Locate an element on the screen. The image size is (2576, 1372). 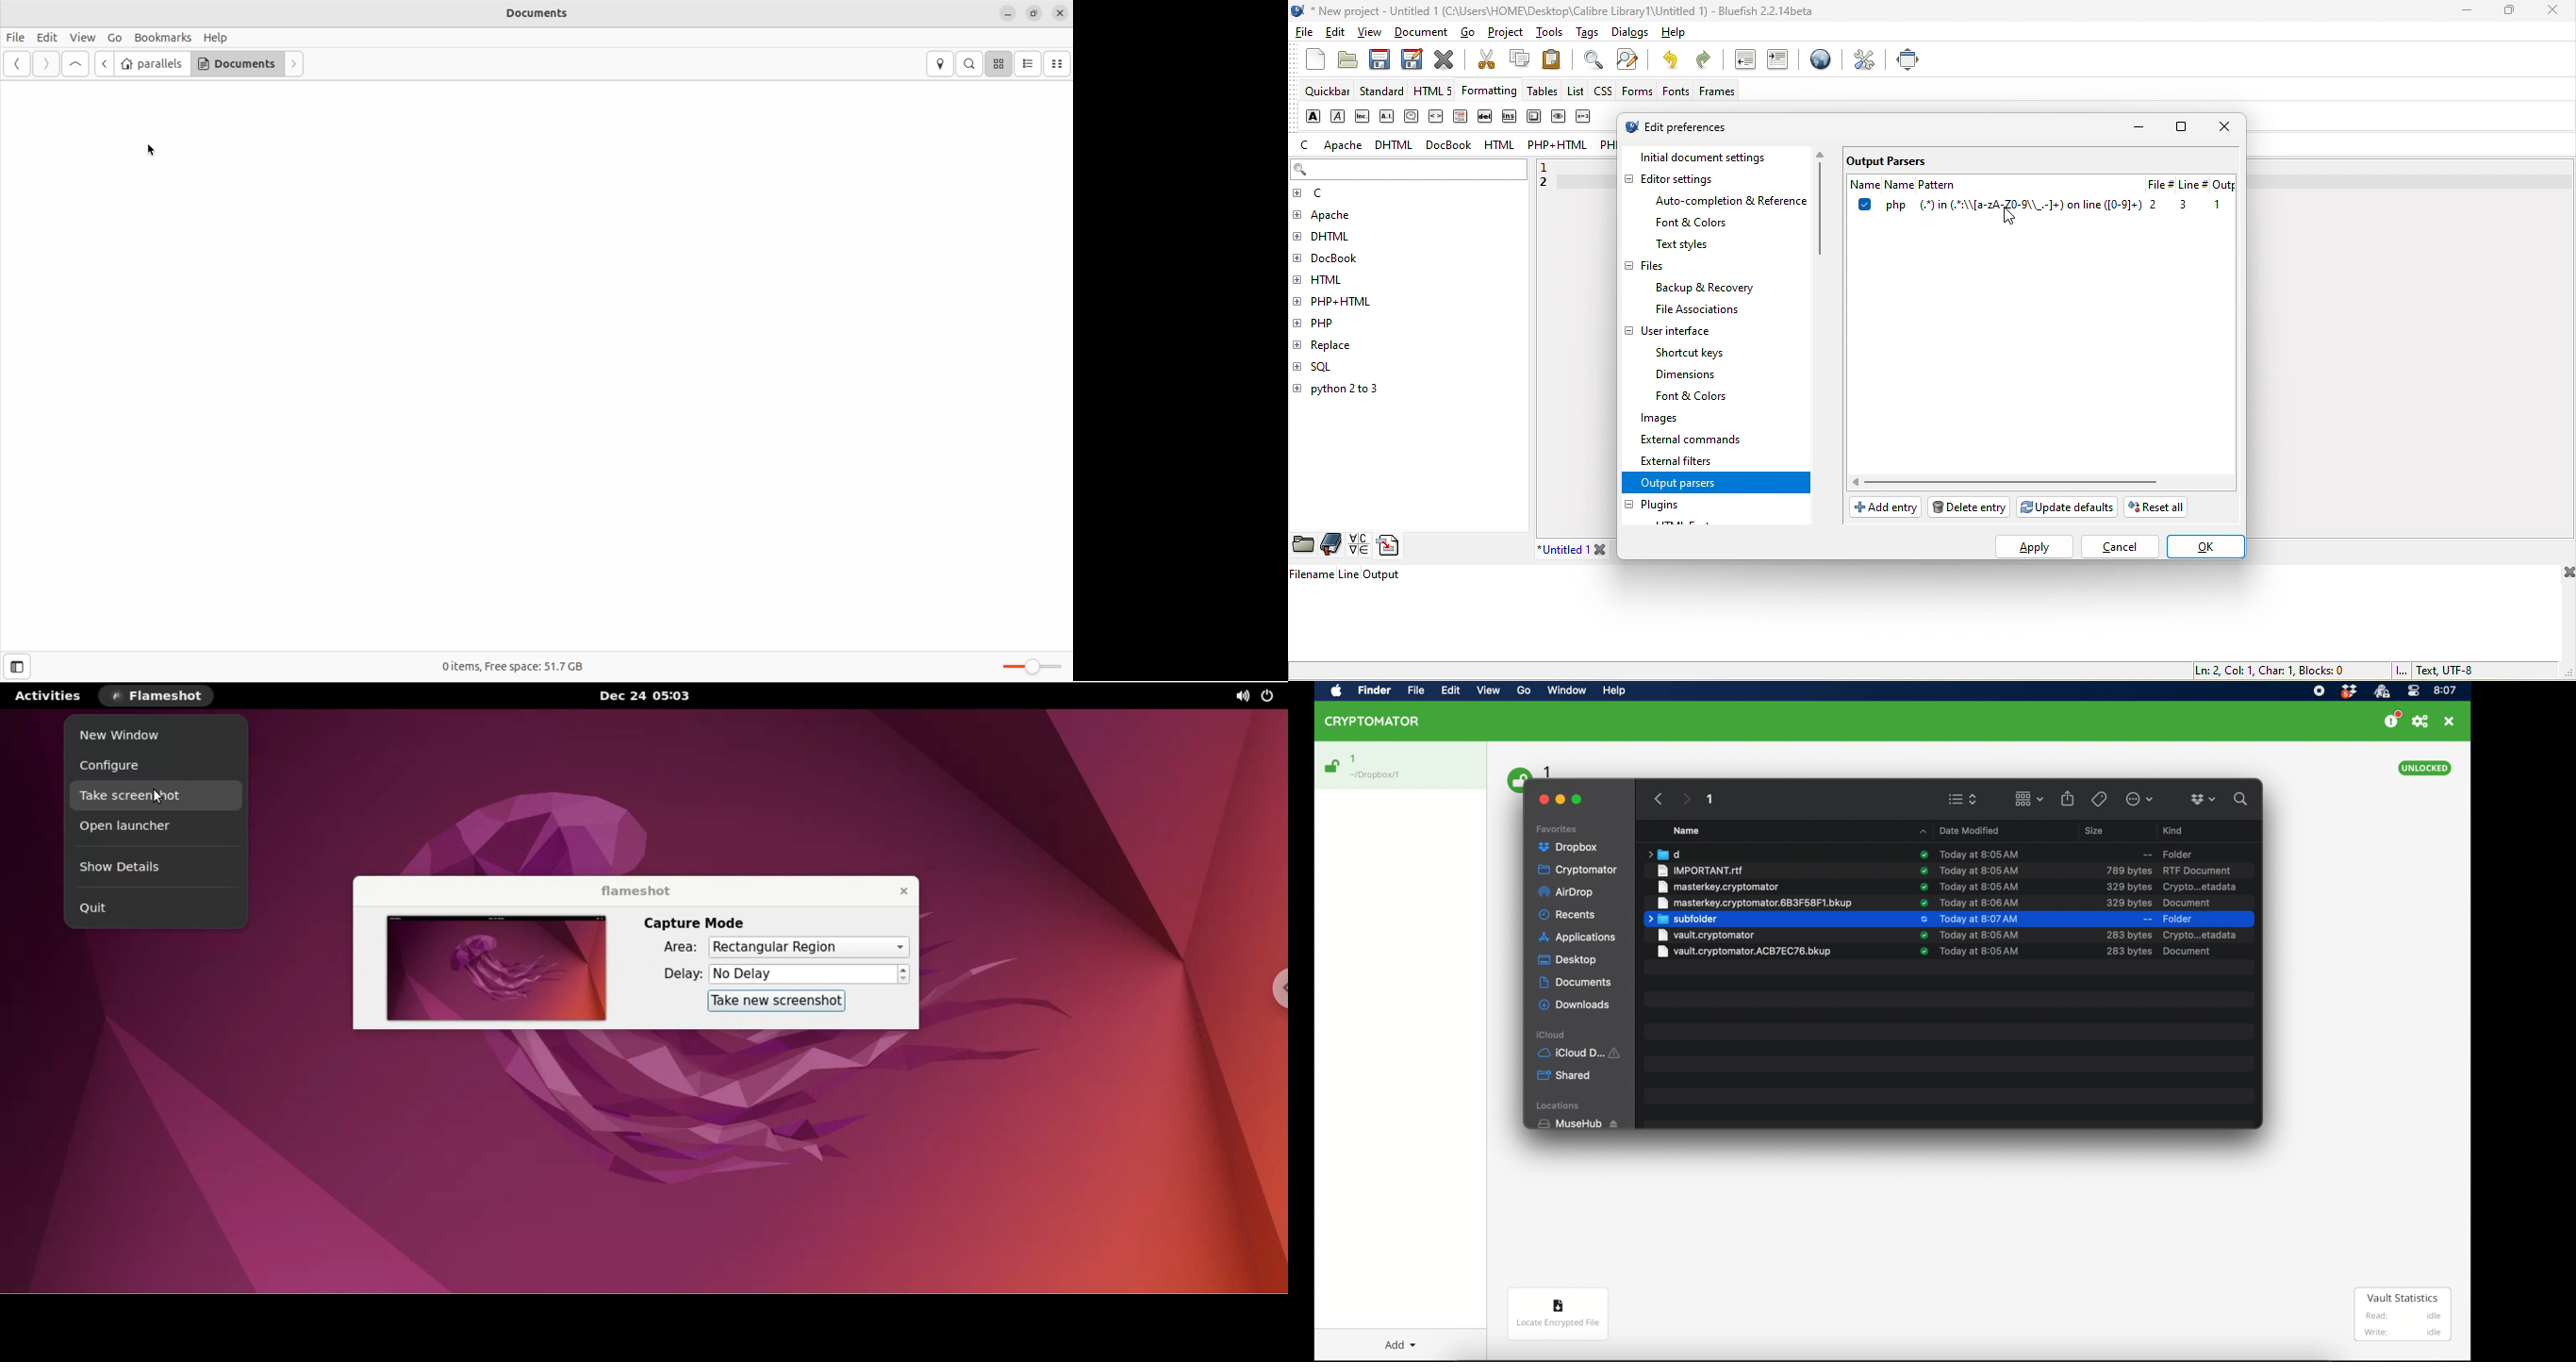
charmap is located at coordinates (1358, 545).